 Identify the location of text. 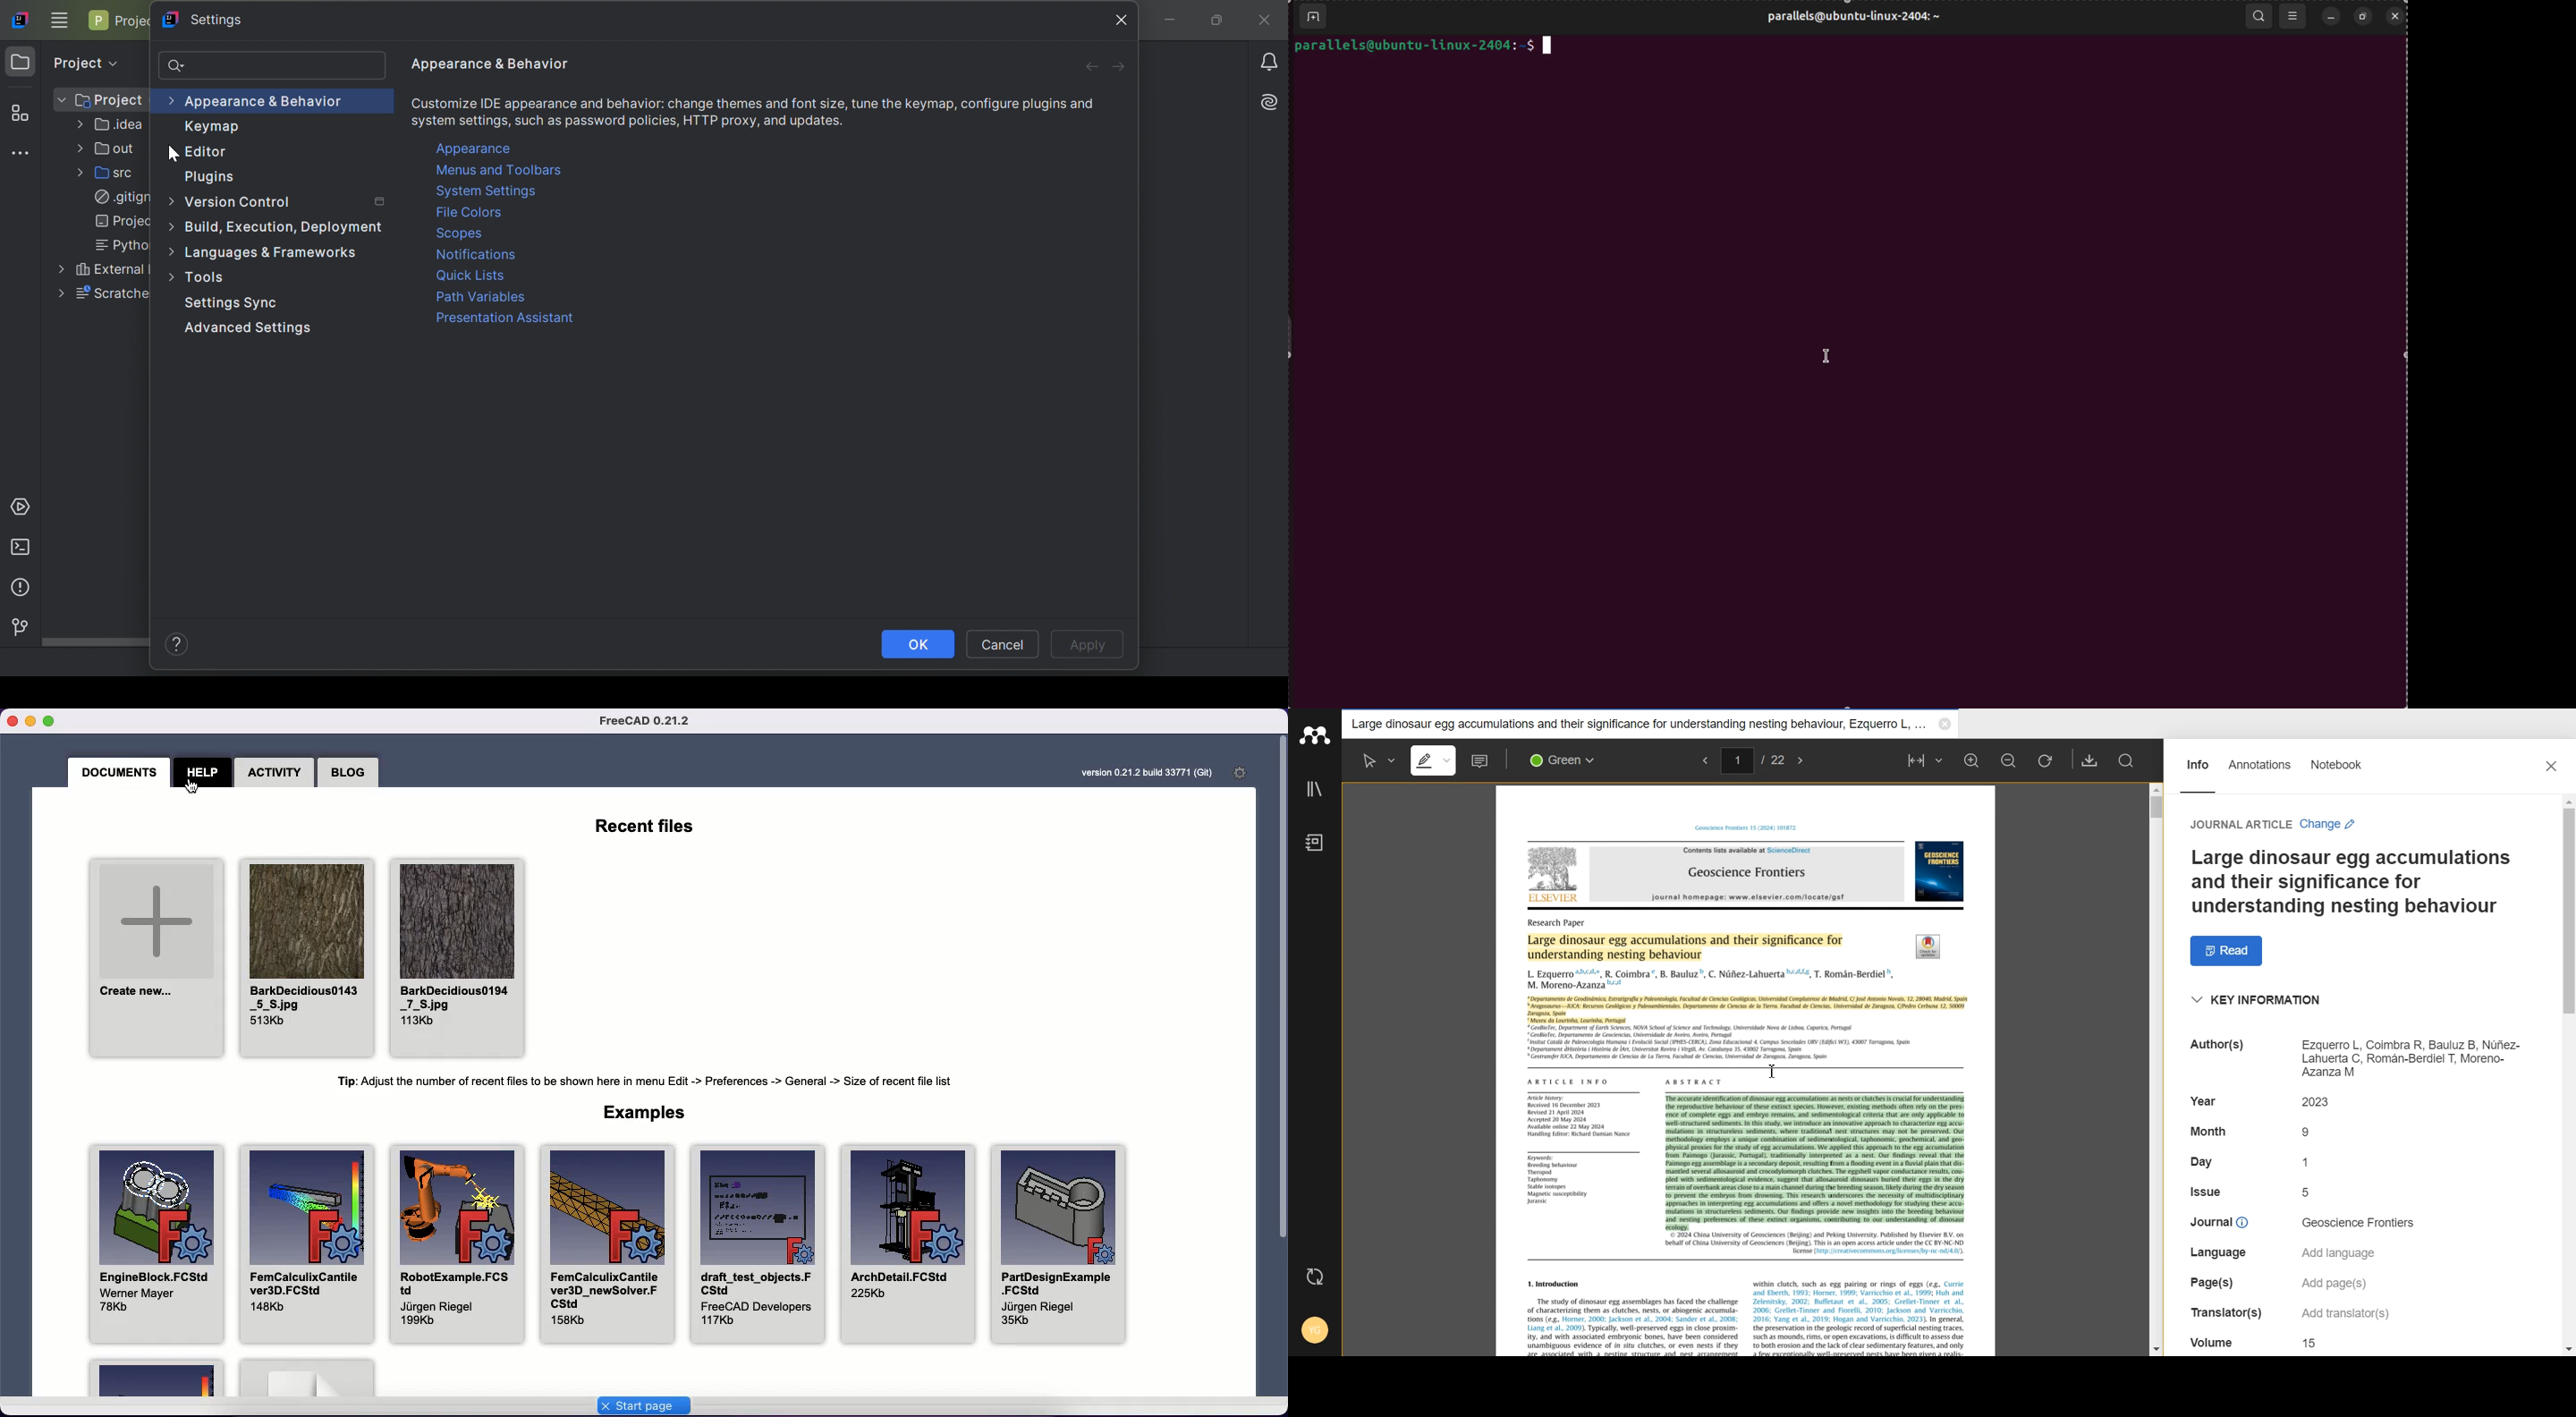
(2343, 1253).